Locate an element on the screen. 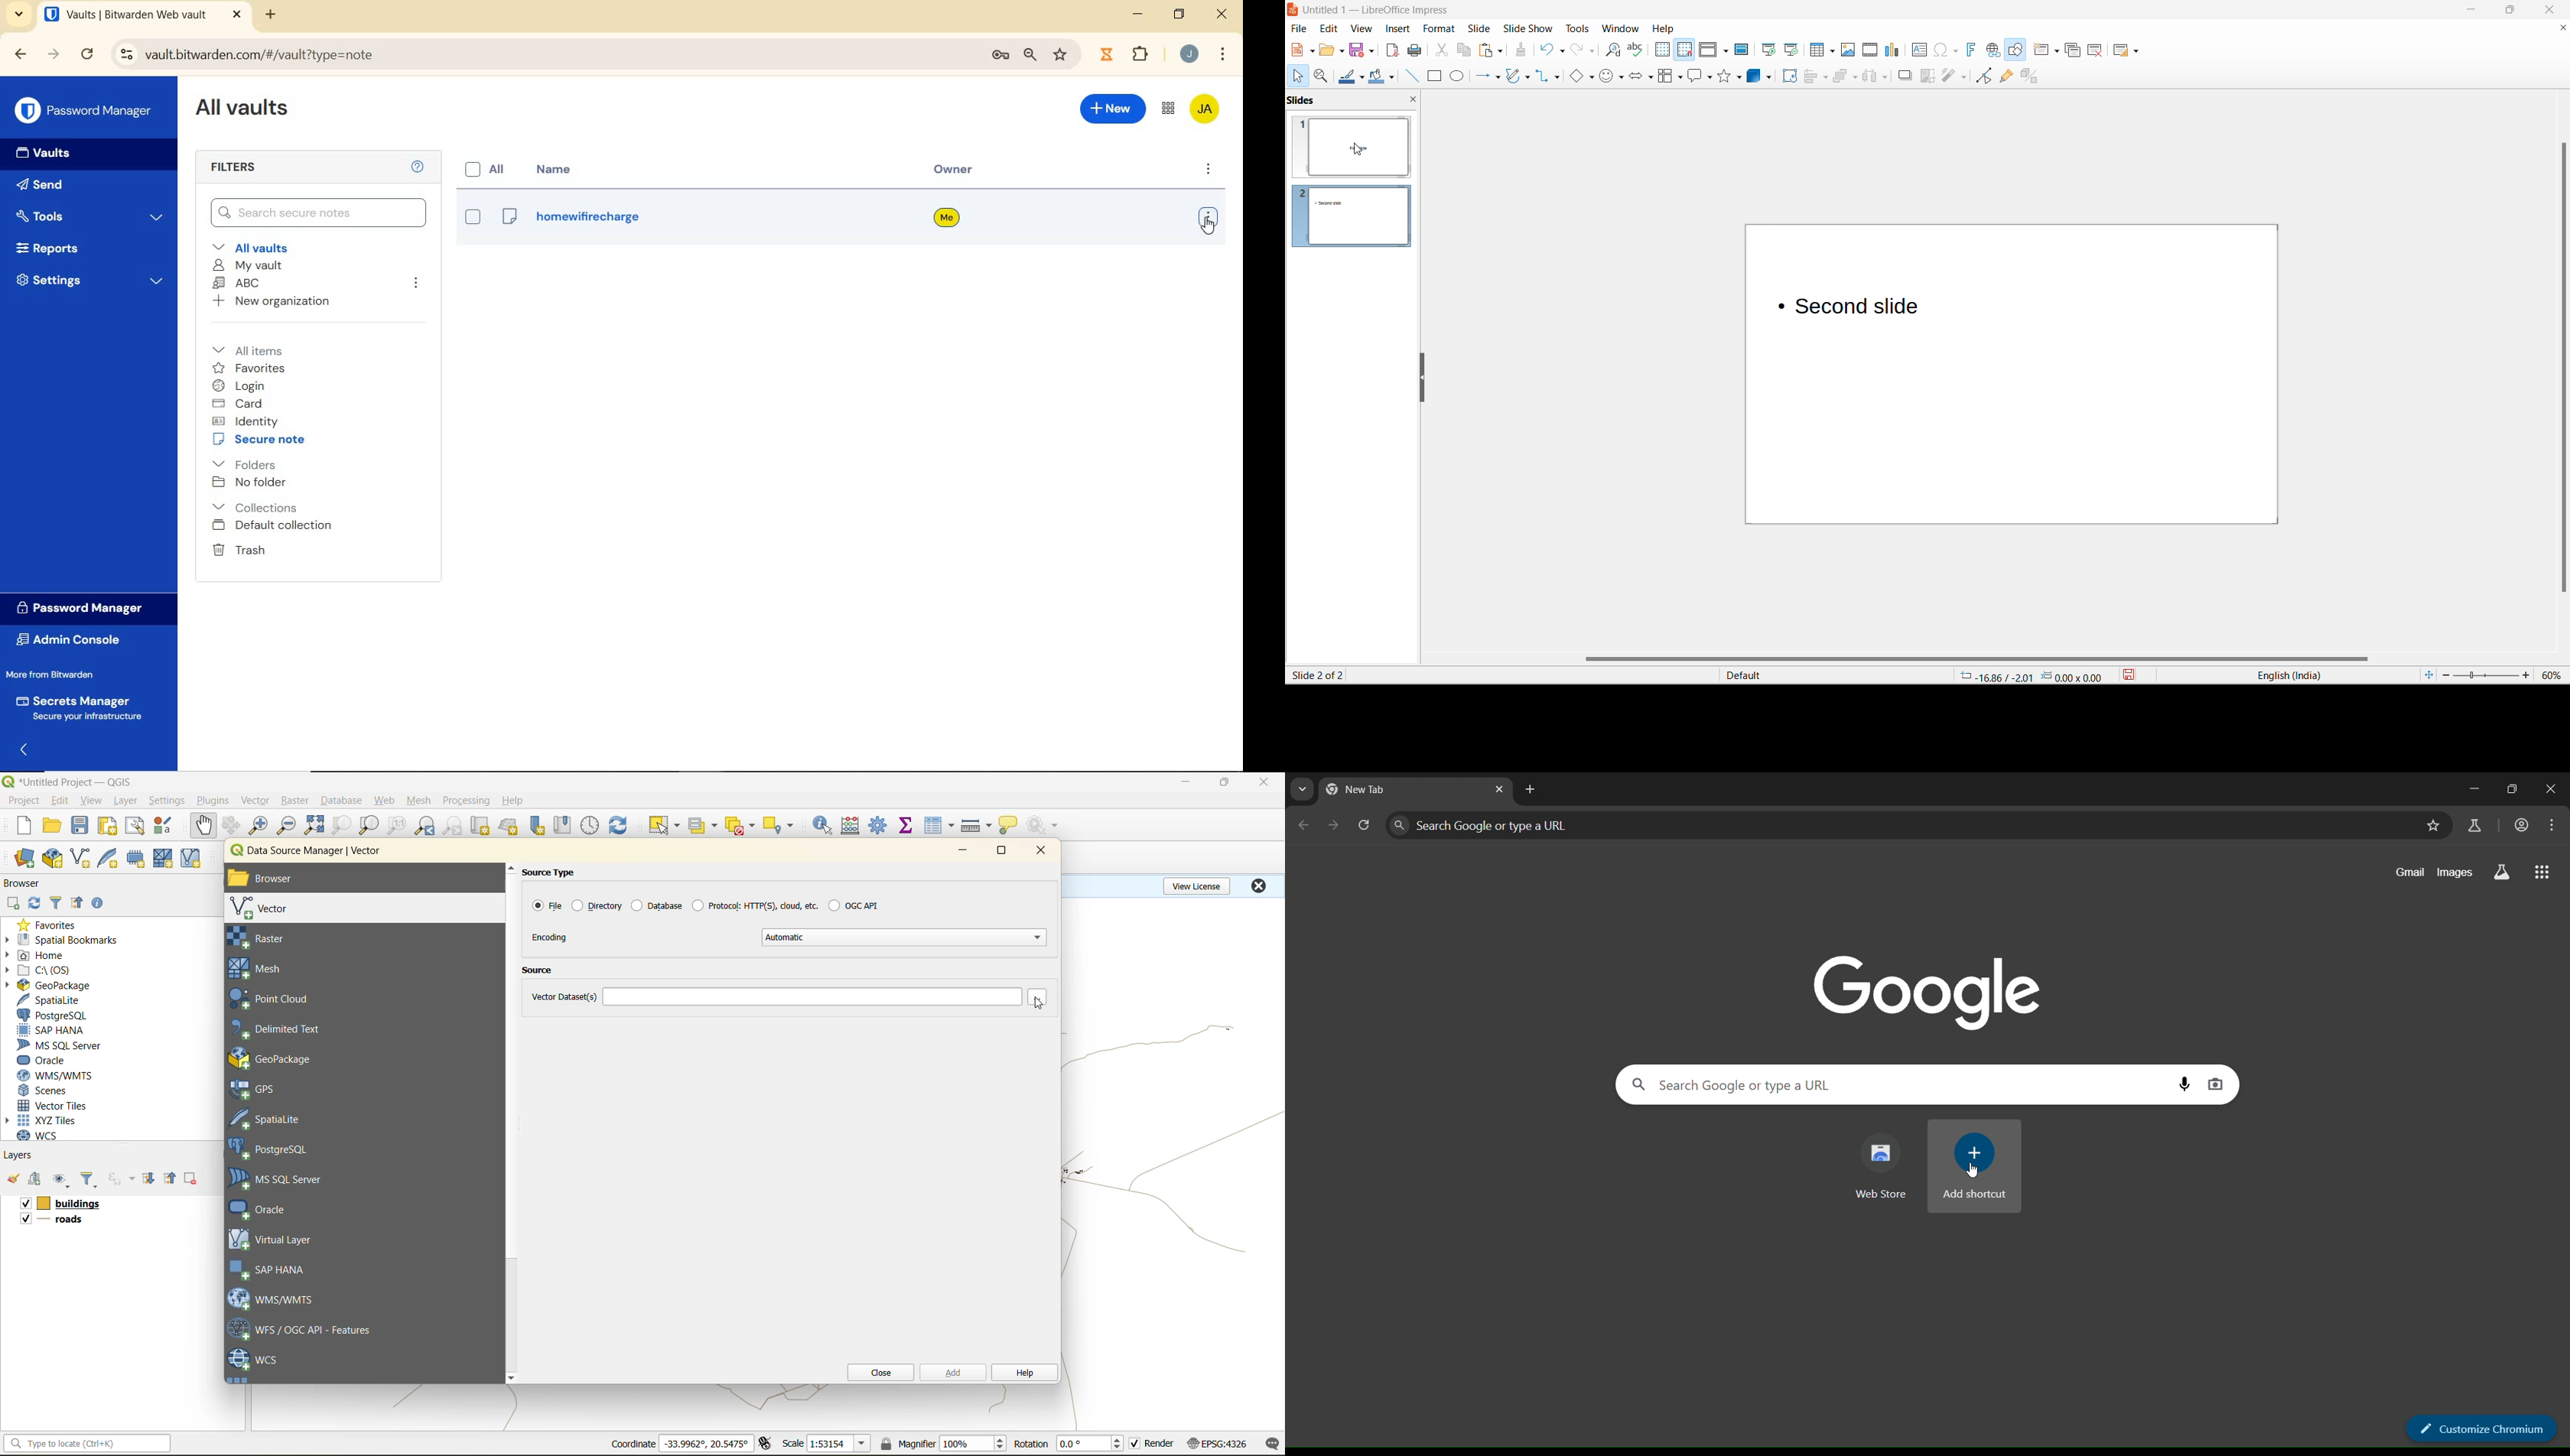 This screenshot has height=1456, width=2576. line color options is located at coordinates (1361, 76).